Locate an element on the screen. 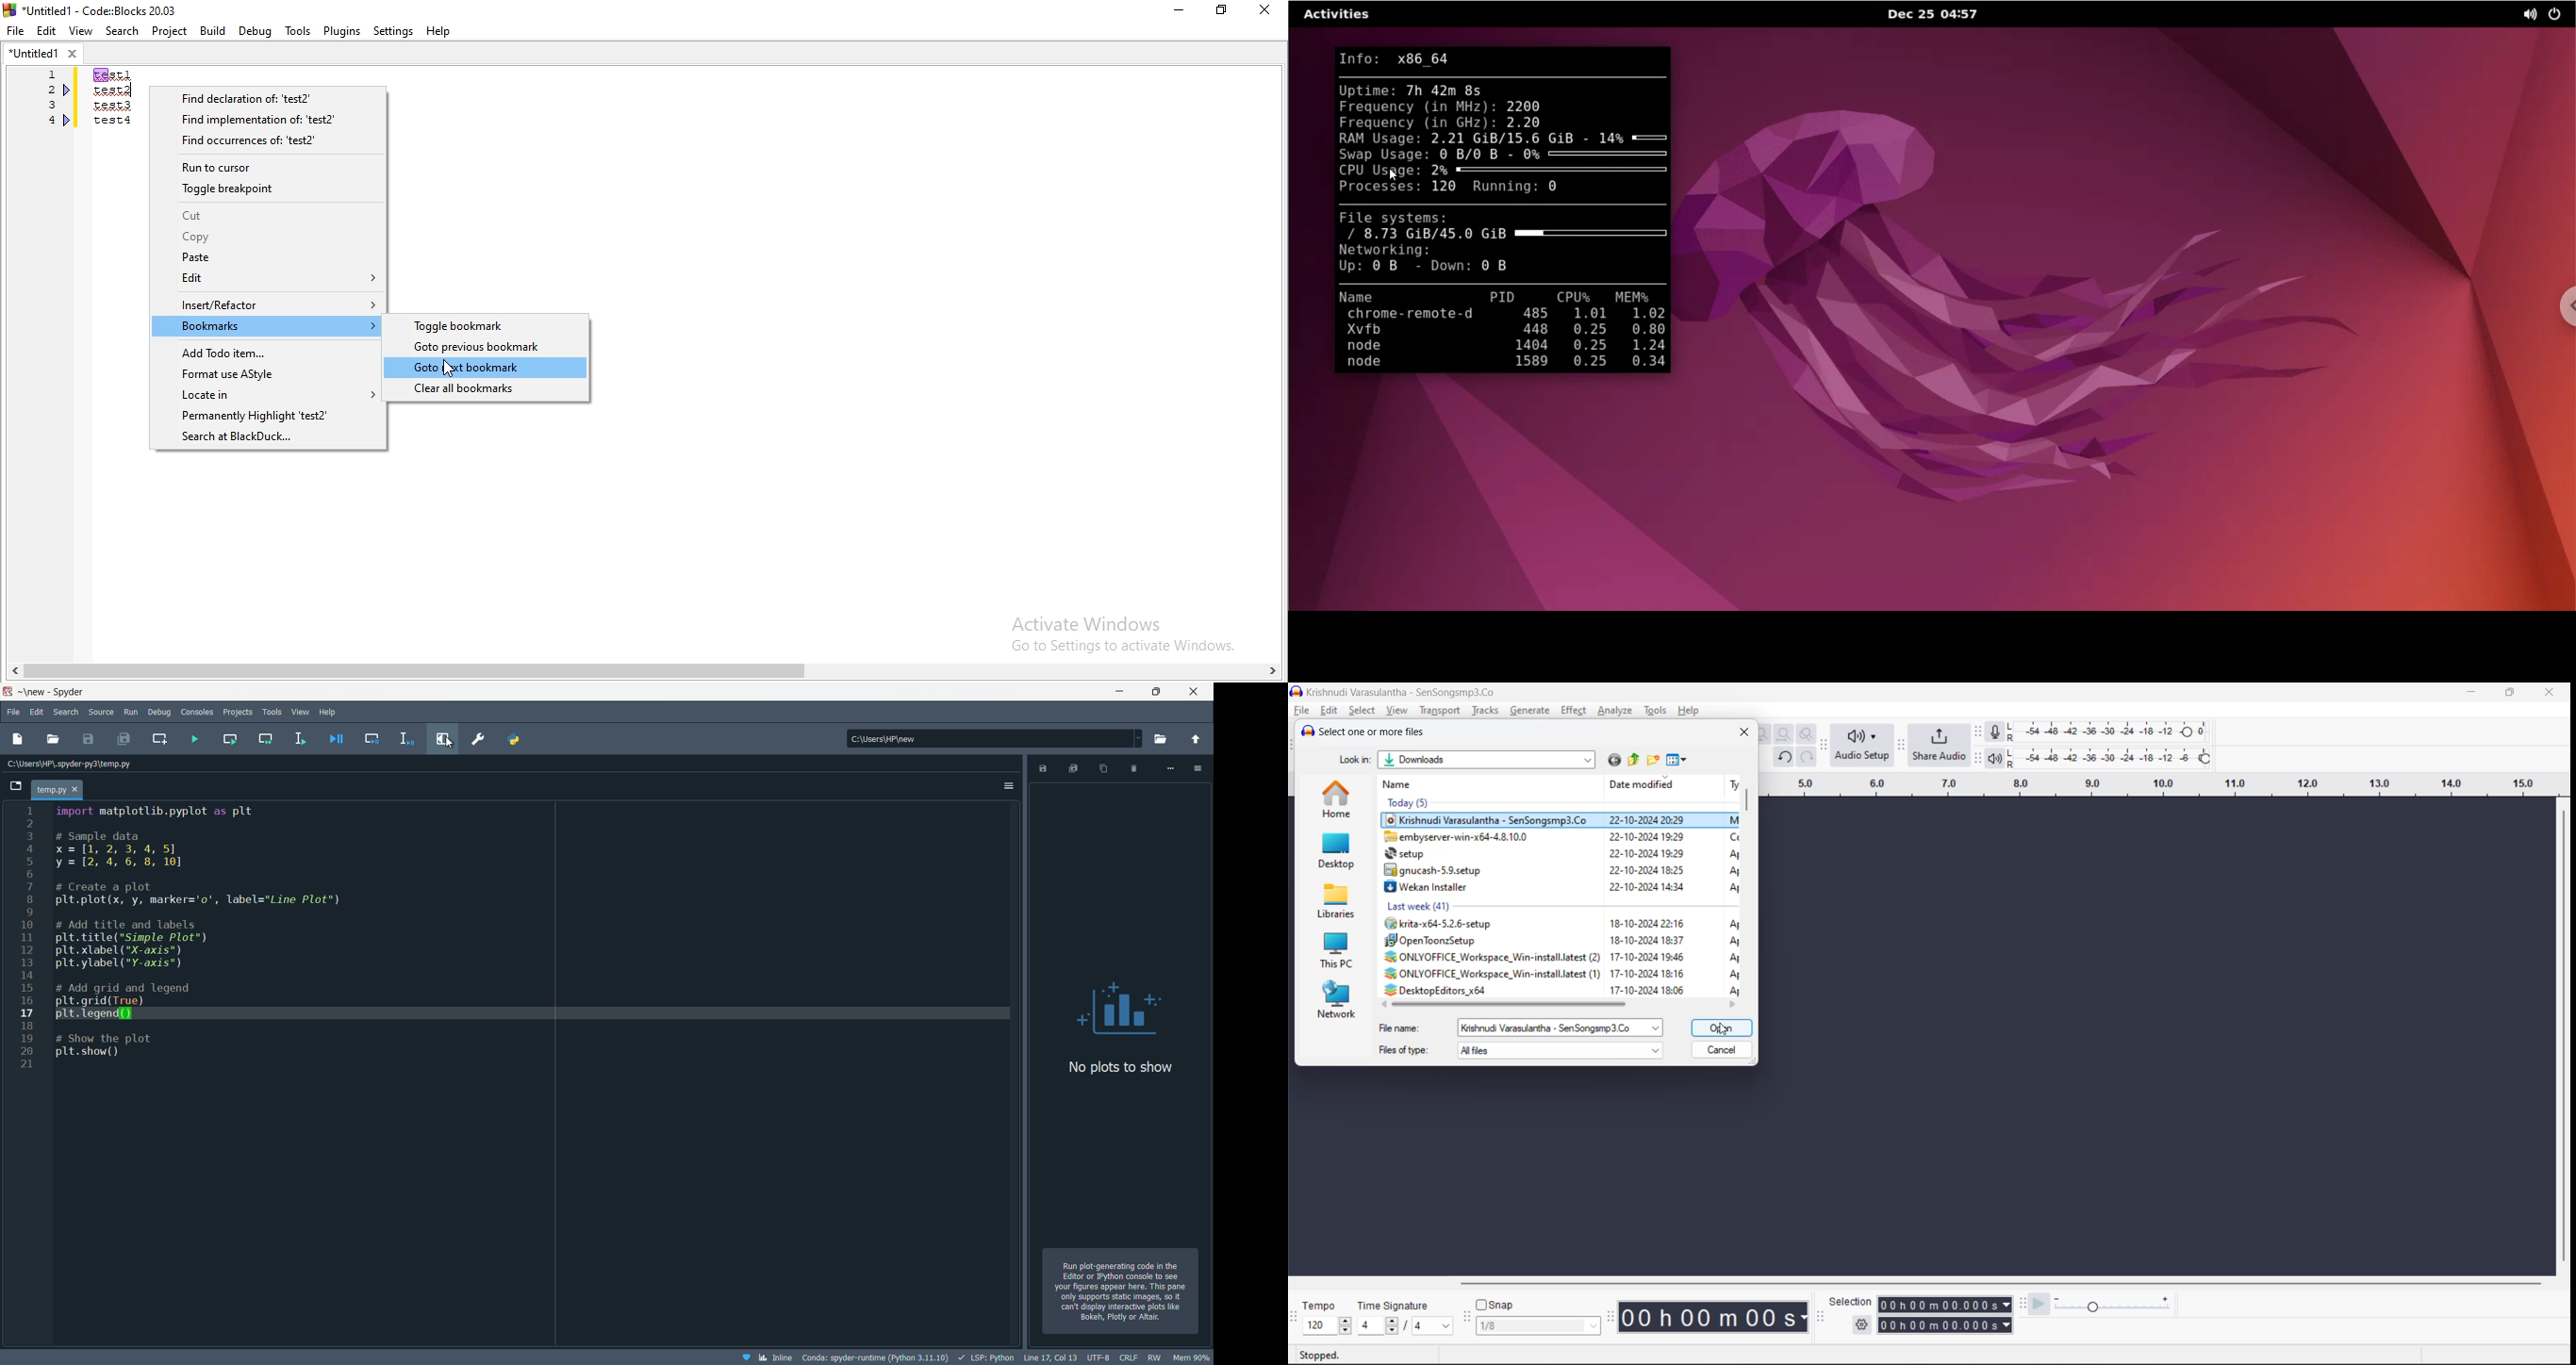 The width and height of the screenshot is (2576, 1372). new file is located at coordinates (18, 739).